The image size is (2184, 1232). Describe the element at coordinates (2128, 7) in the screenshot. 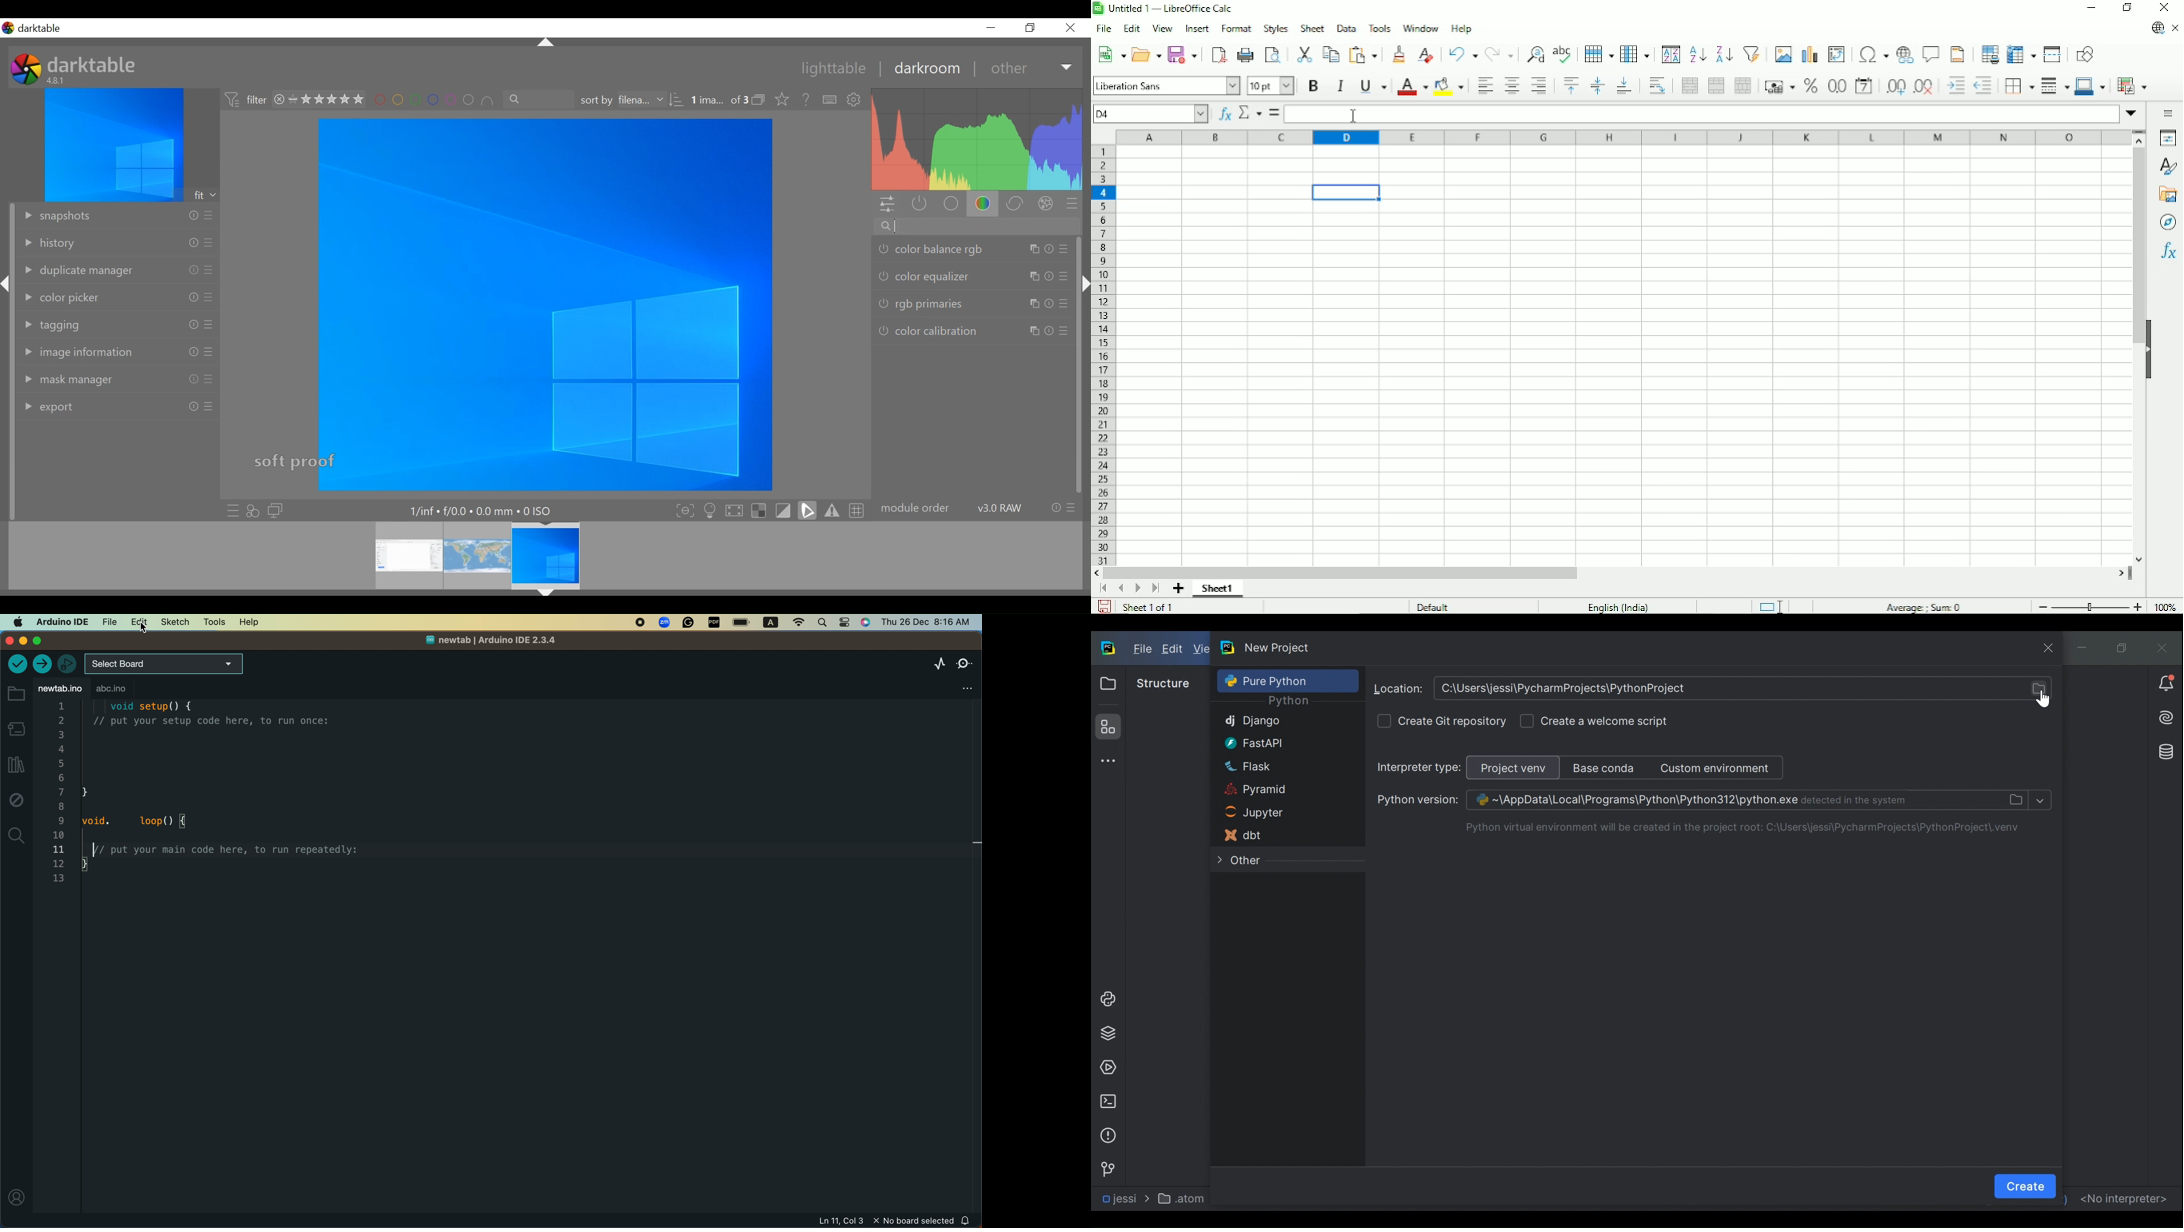

I see `Restore down` at that location.